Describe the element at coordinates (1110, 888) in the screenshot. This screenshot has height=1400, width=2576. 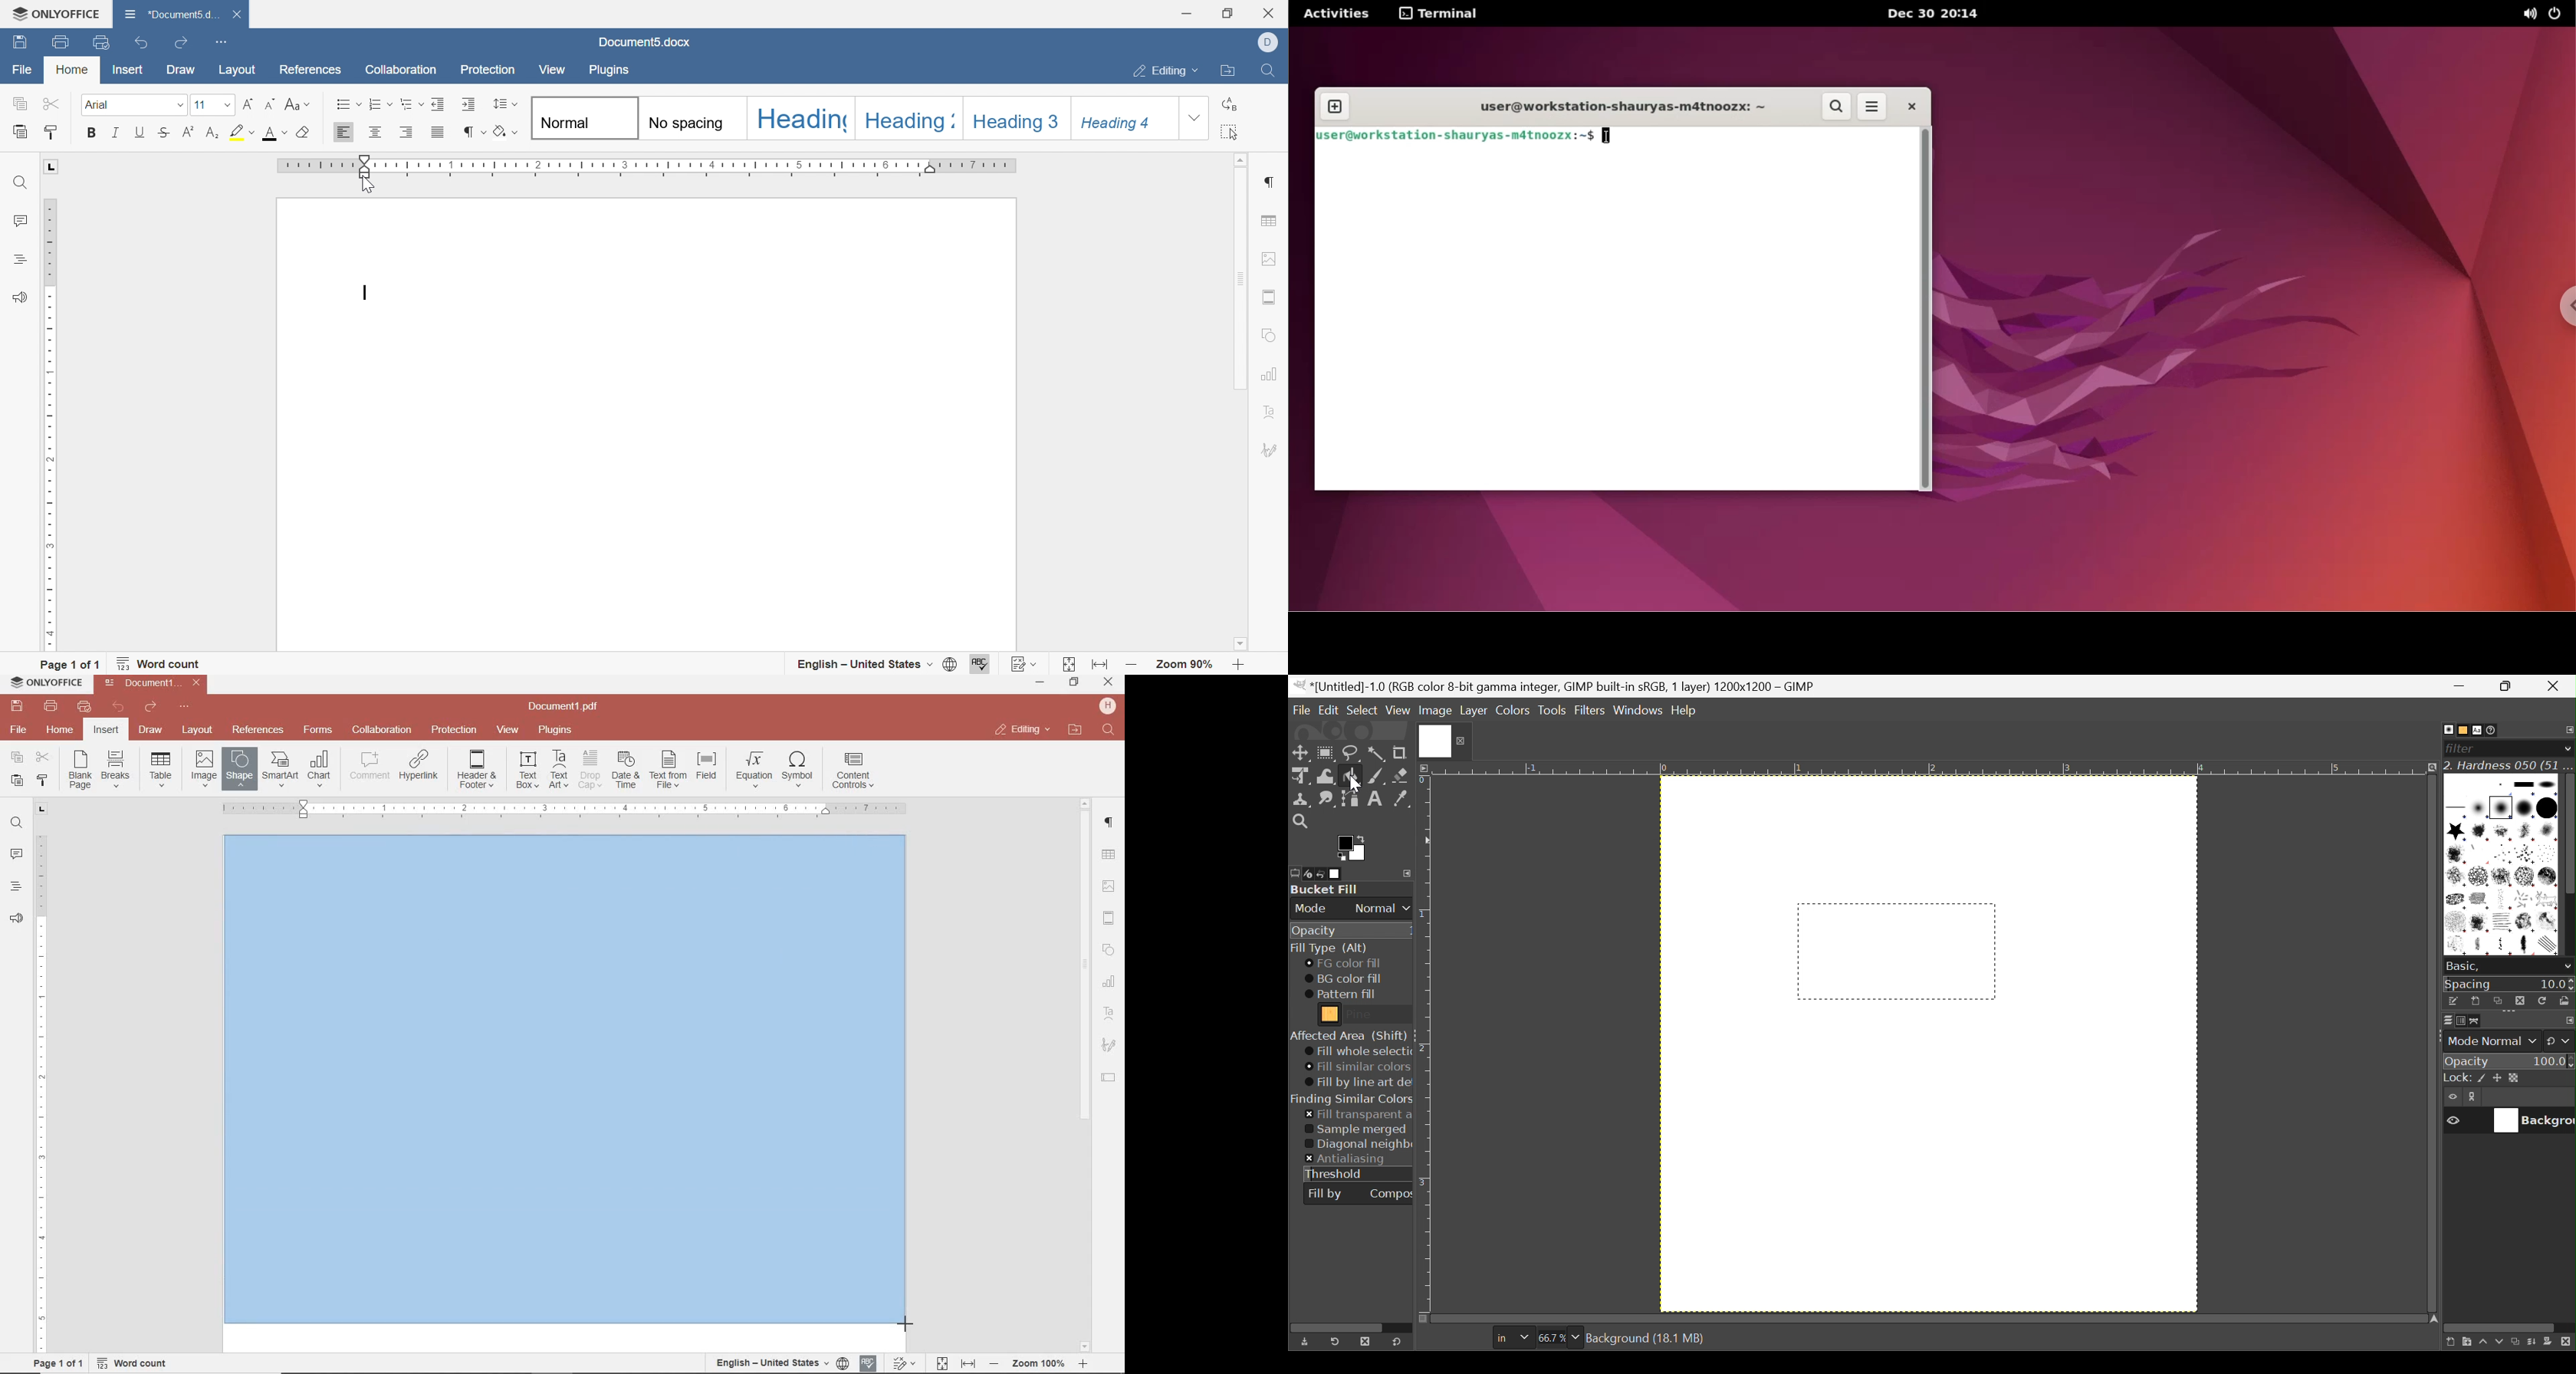
I see `IMAGE` at that location.